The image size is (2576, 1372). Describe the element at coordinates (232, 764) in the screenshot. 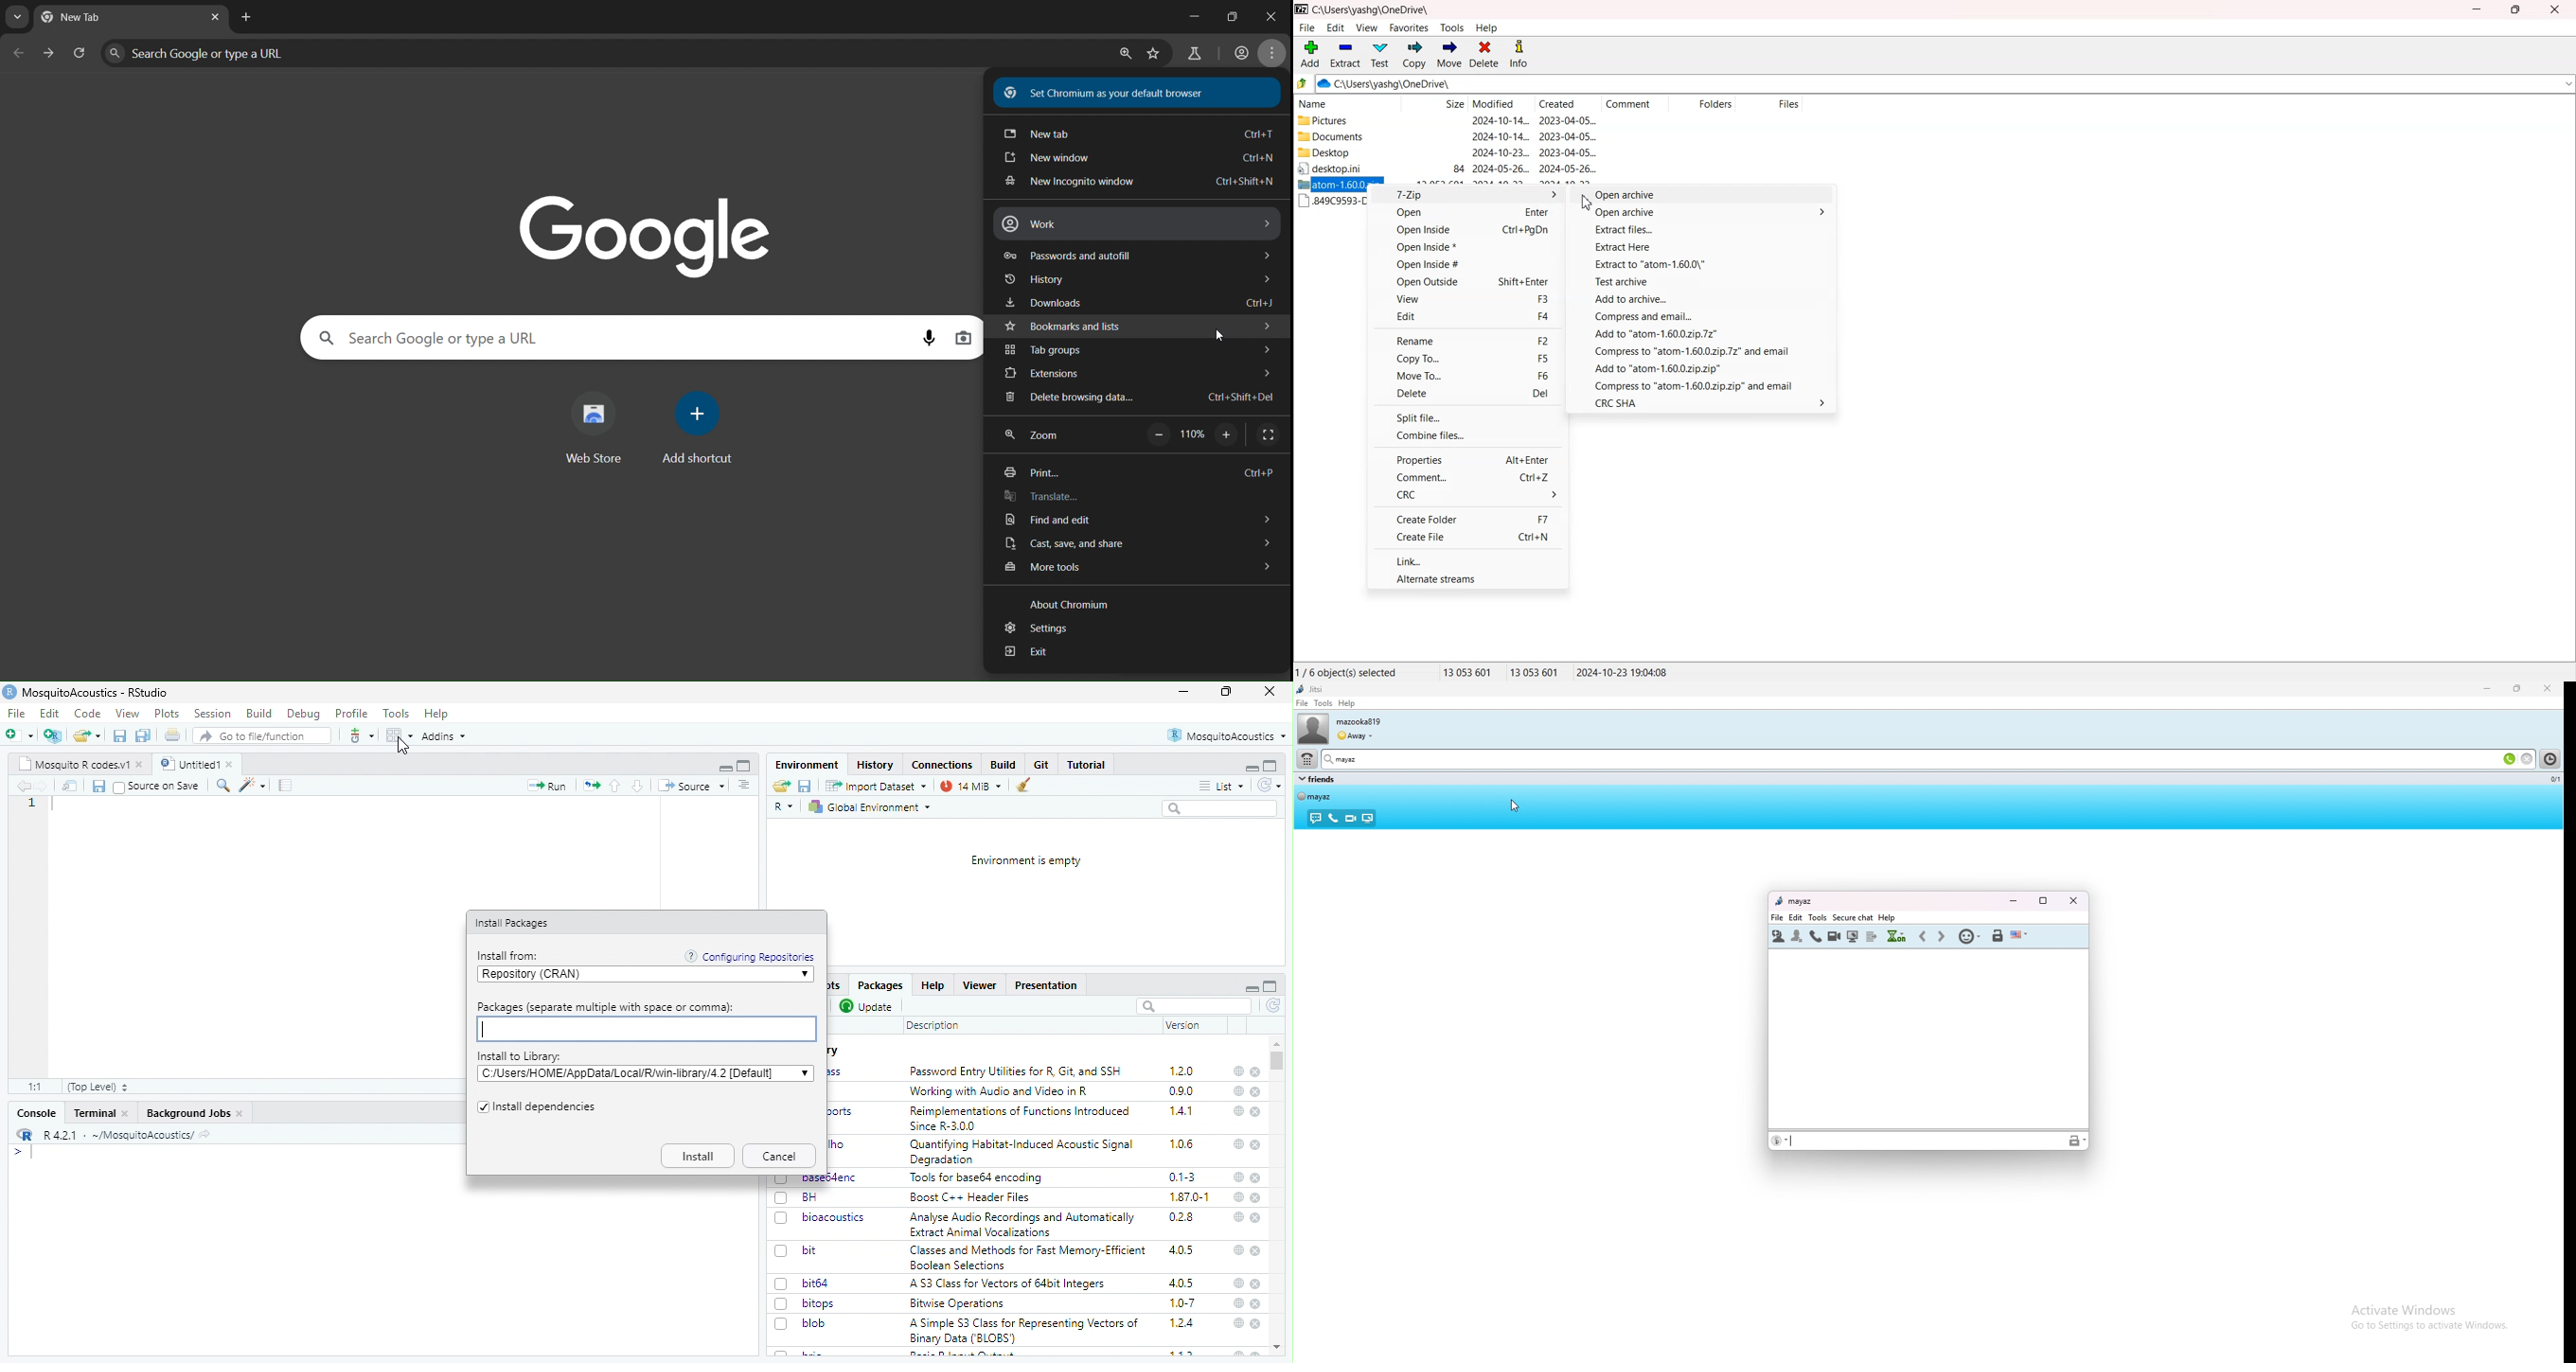

I see `close` at that location.